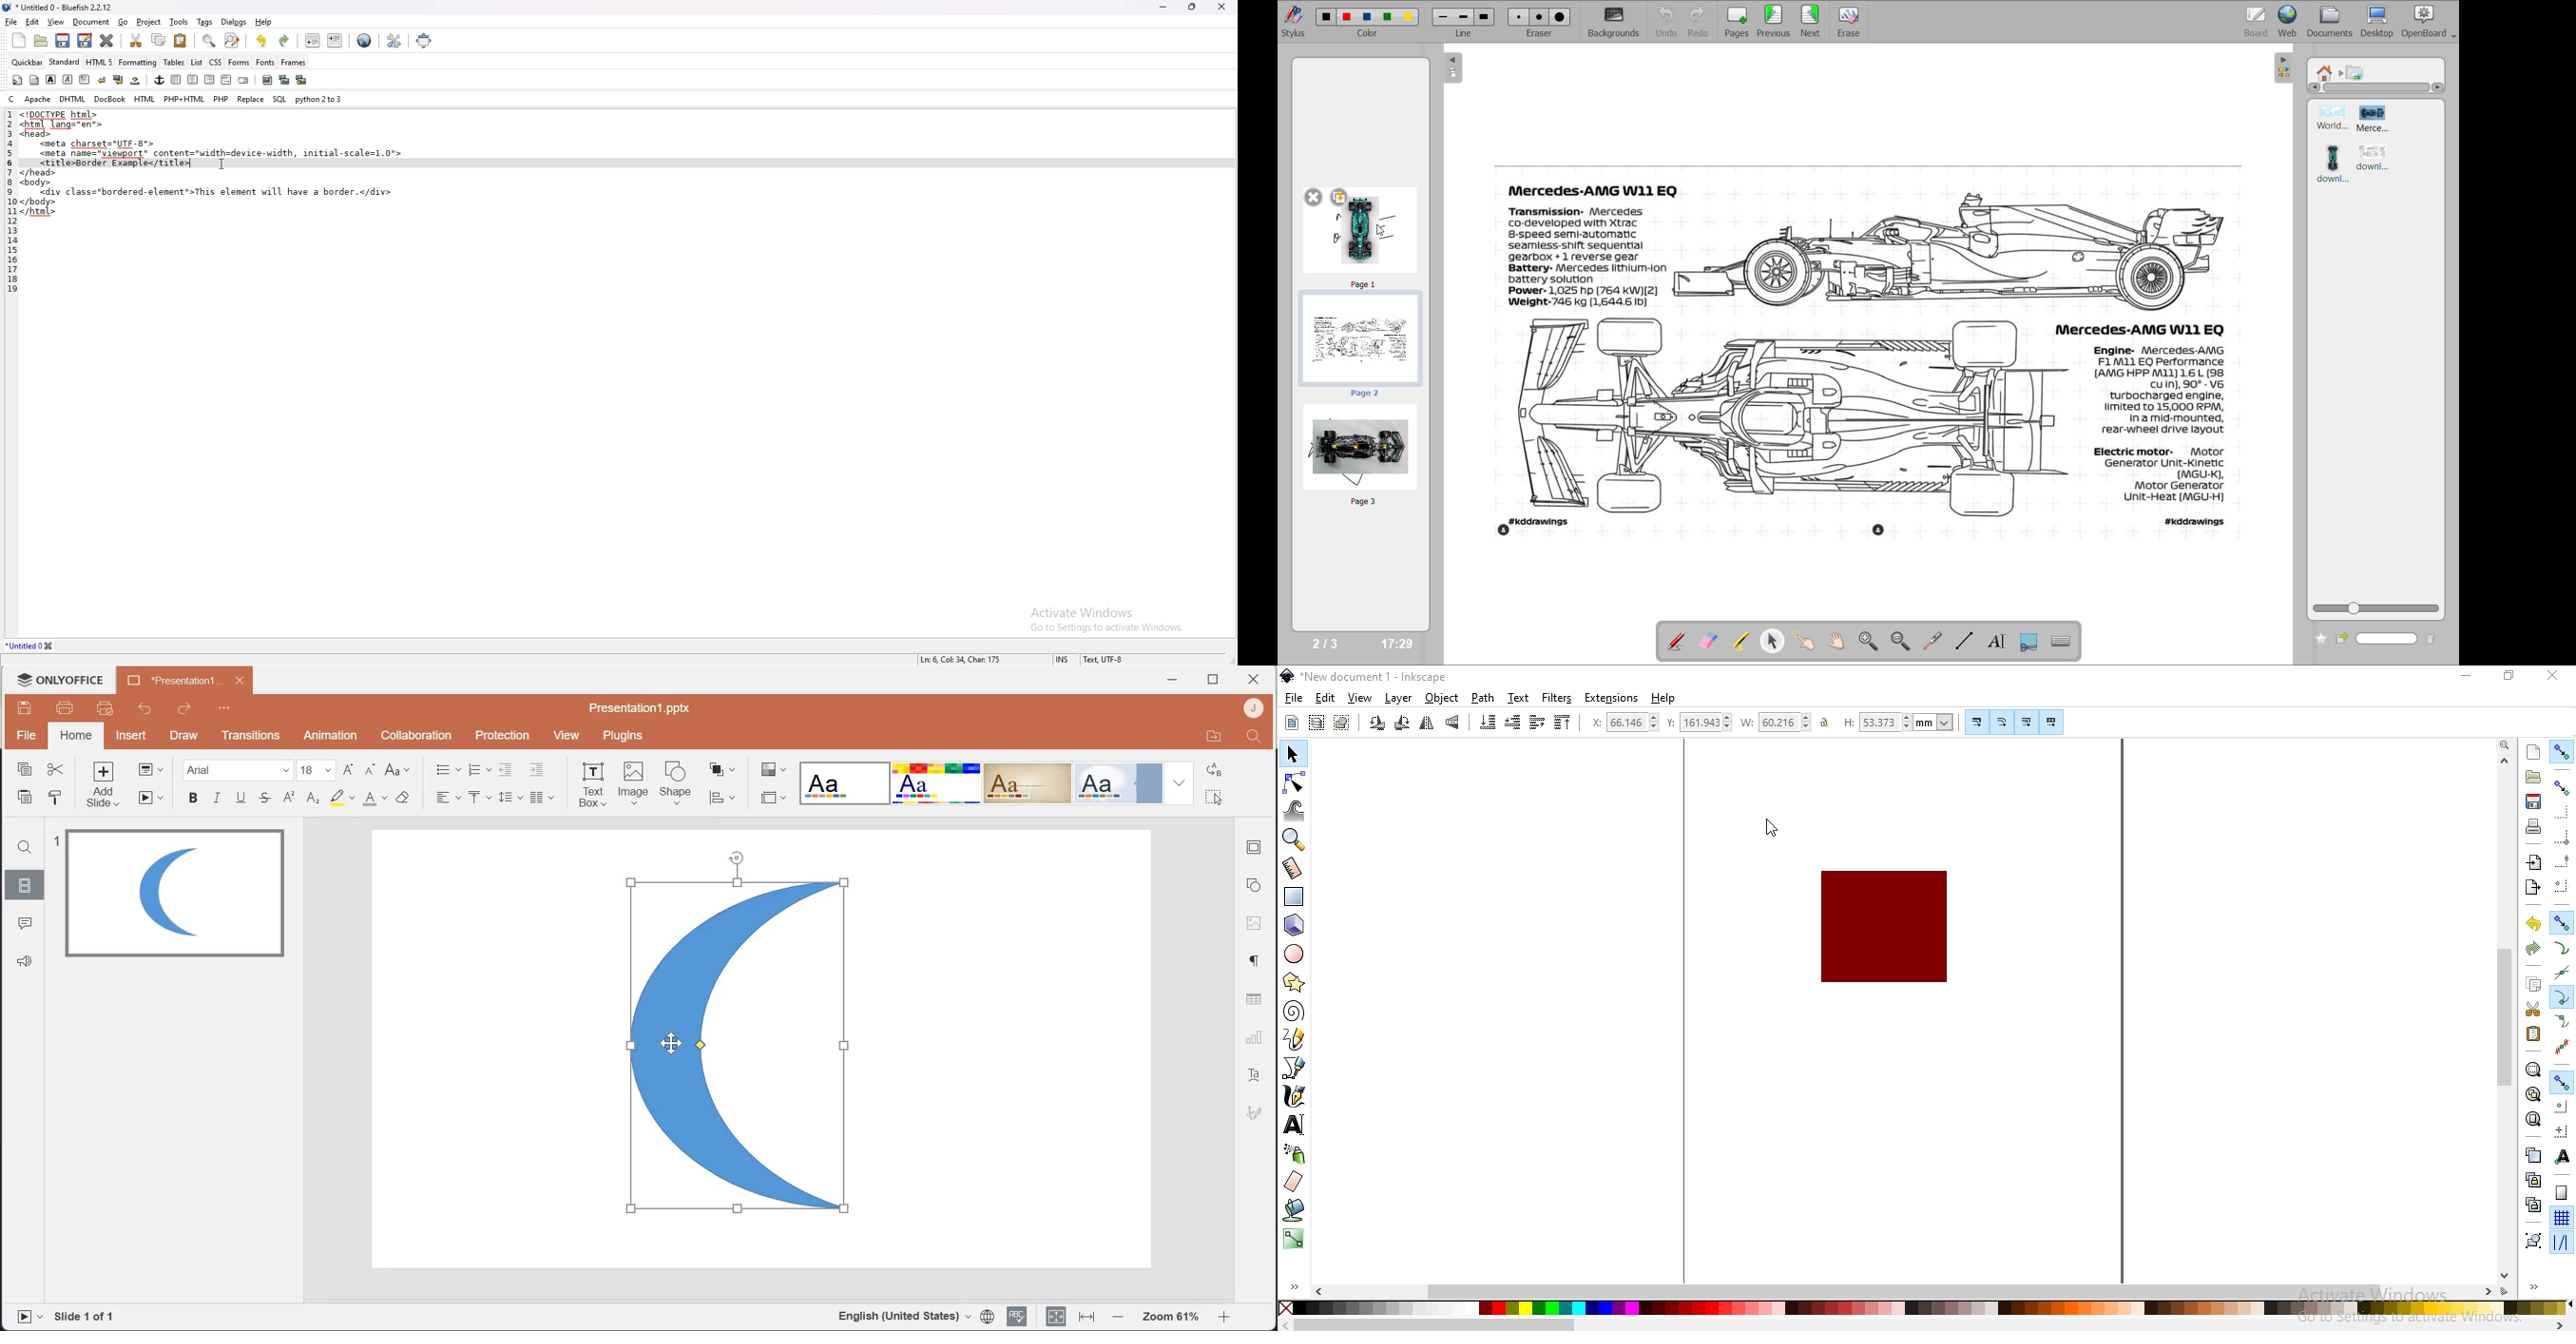 This screenshot has width=2576, height=1344. I want to click on Presentation1.pptx, so click(641, 707).